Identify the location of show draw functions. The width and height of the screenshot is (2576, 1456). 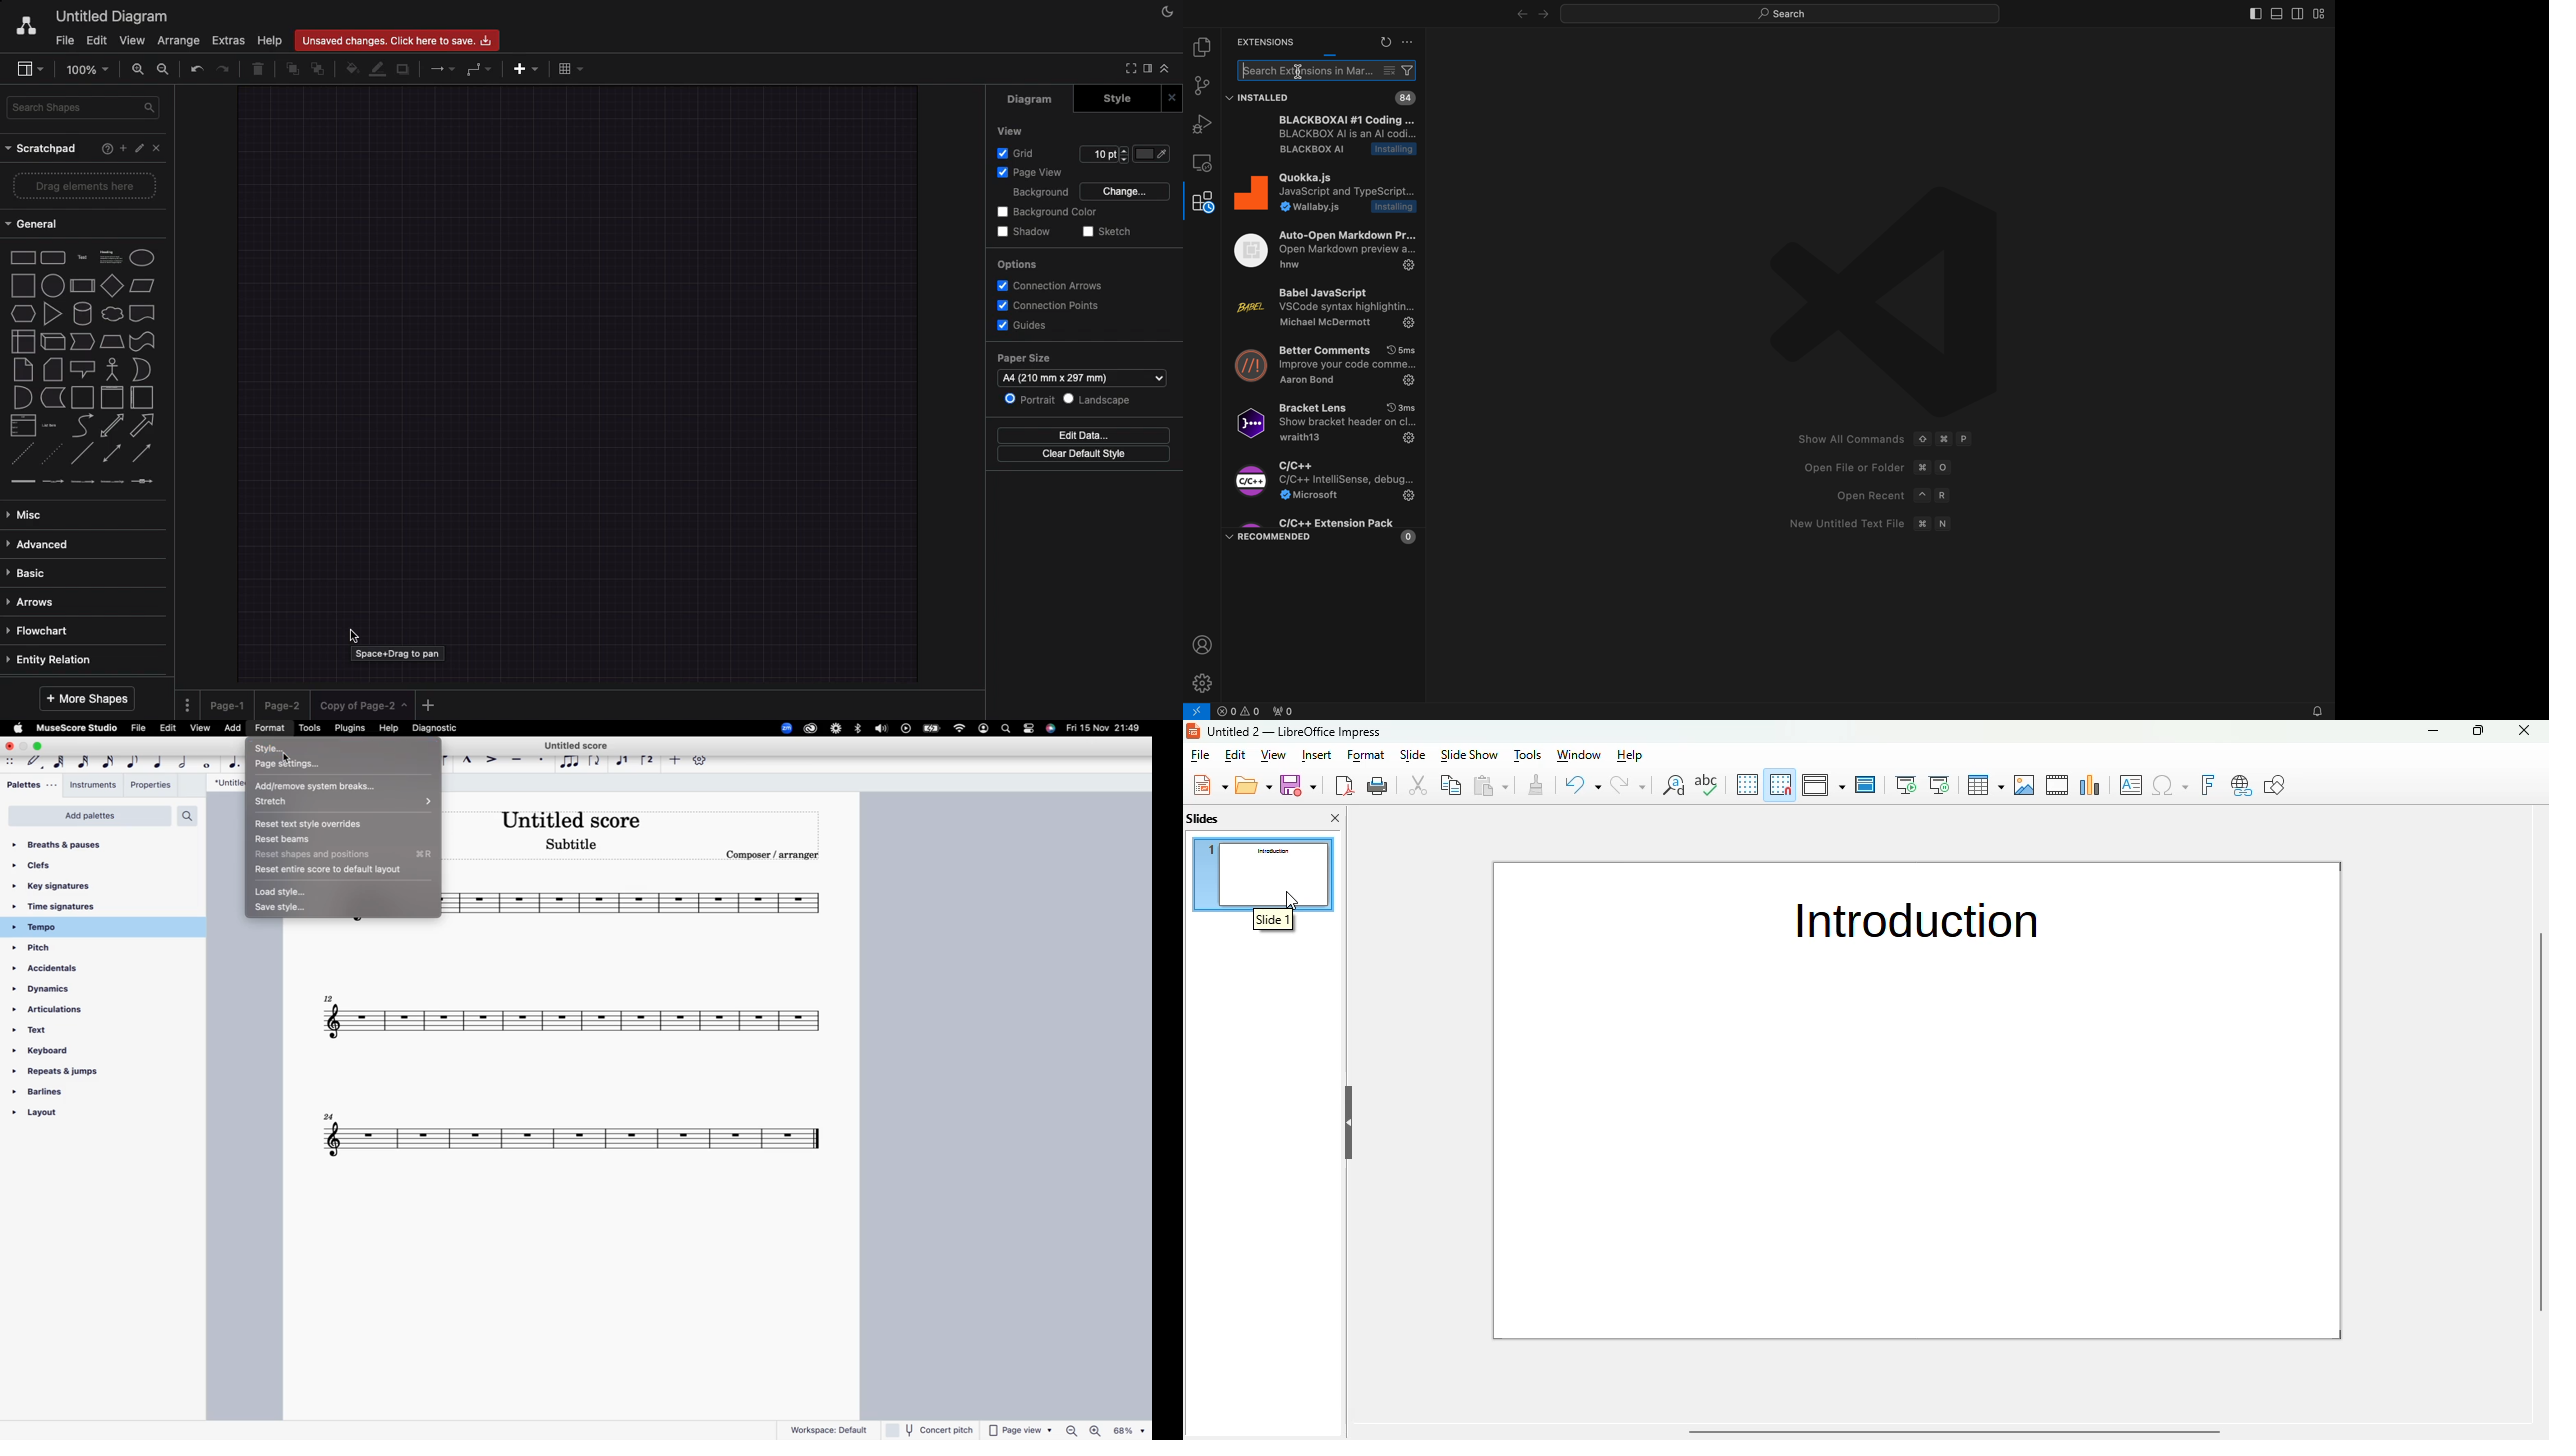
(2274, 784).